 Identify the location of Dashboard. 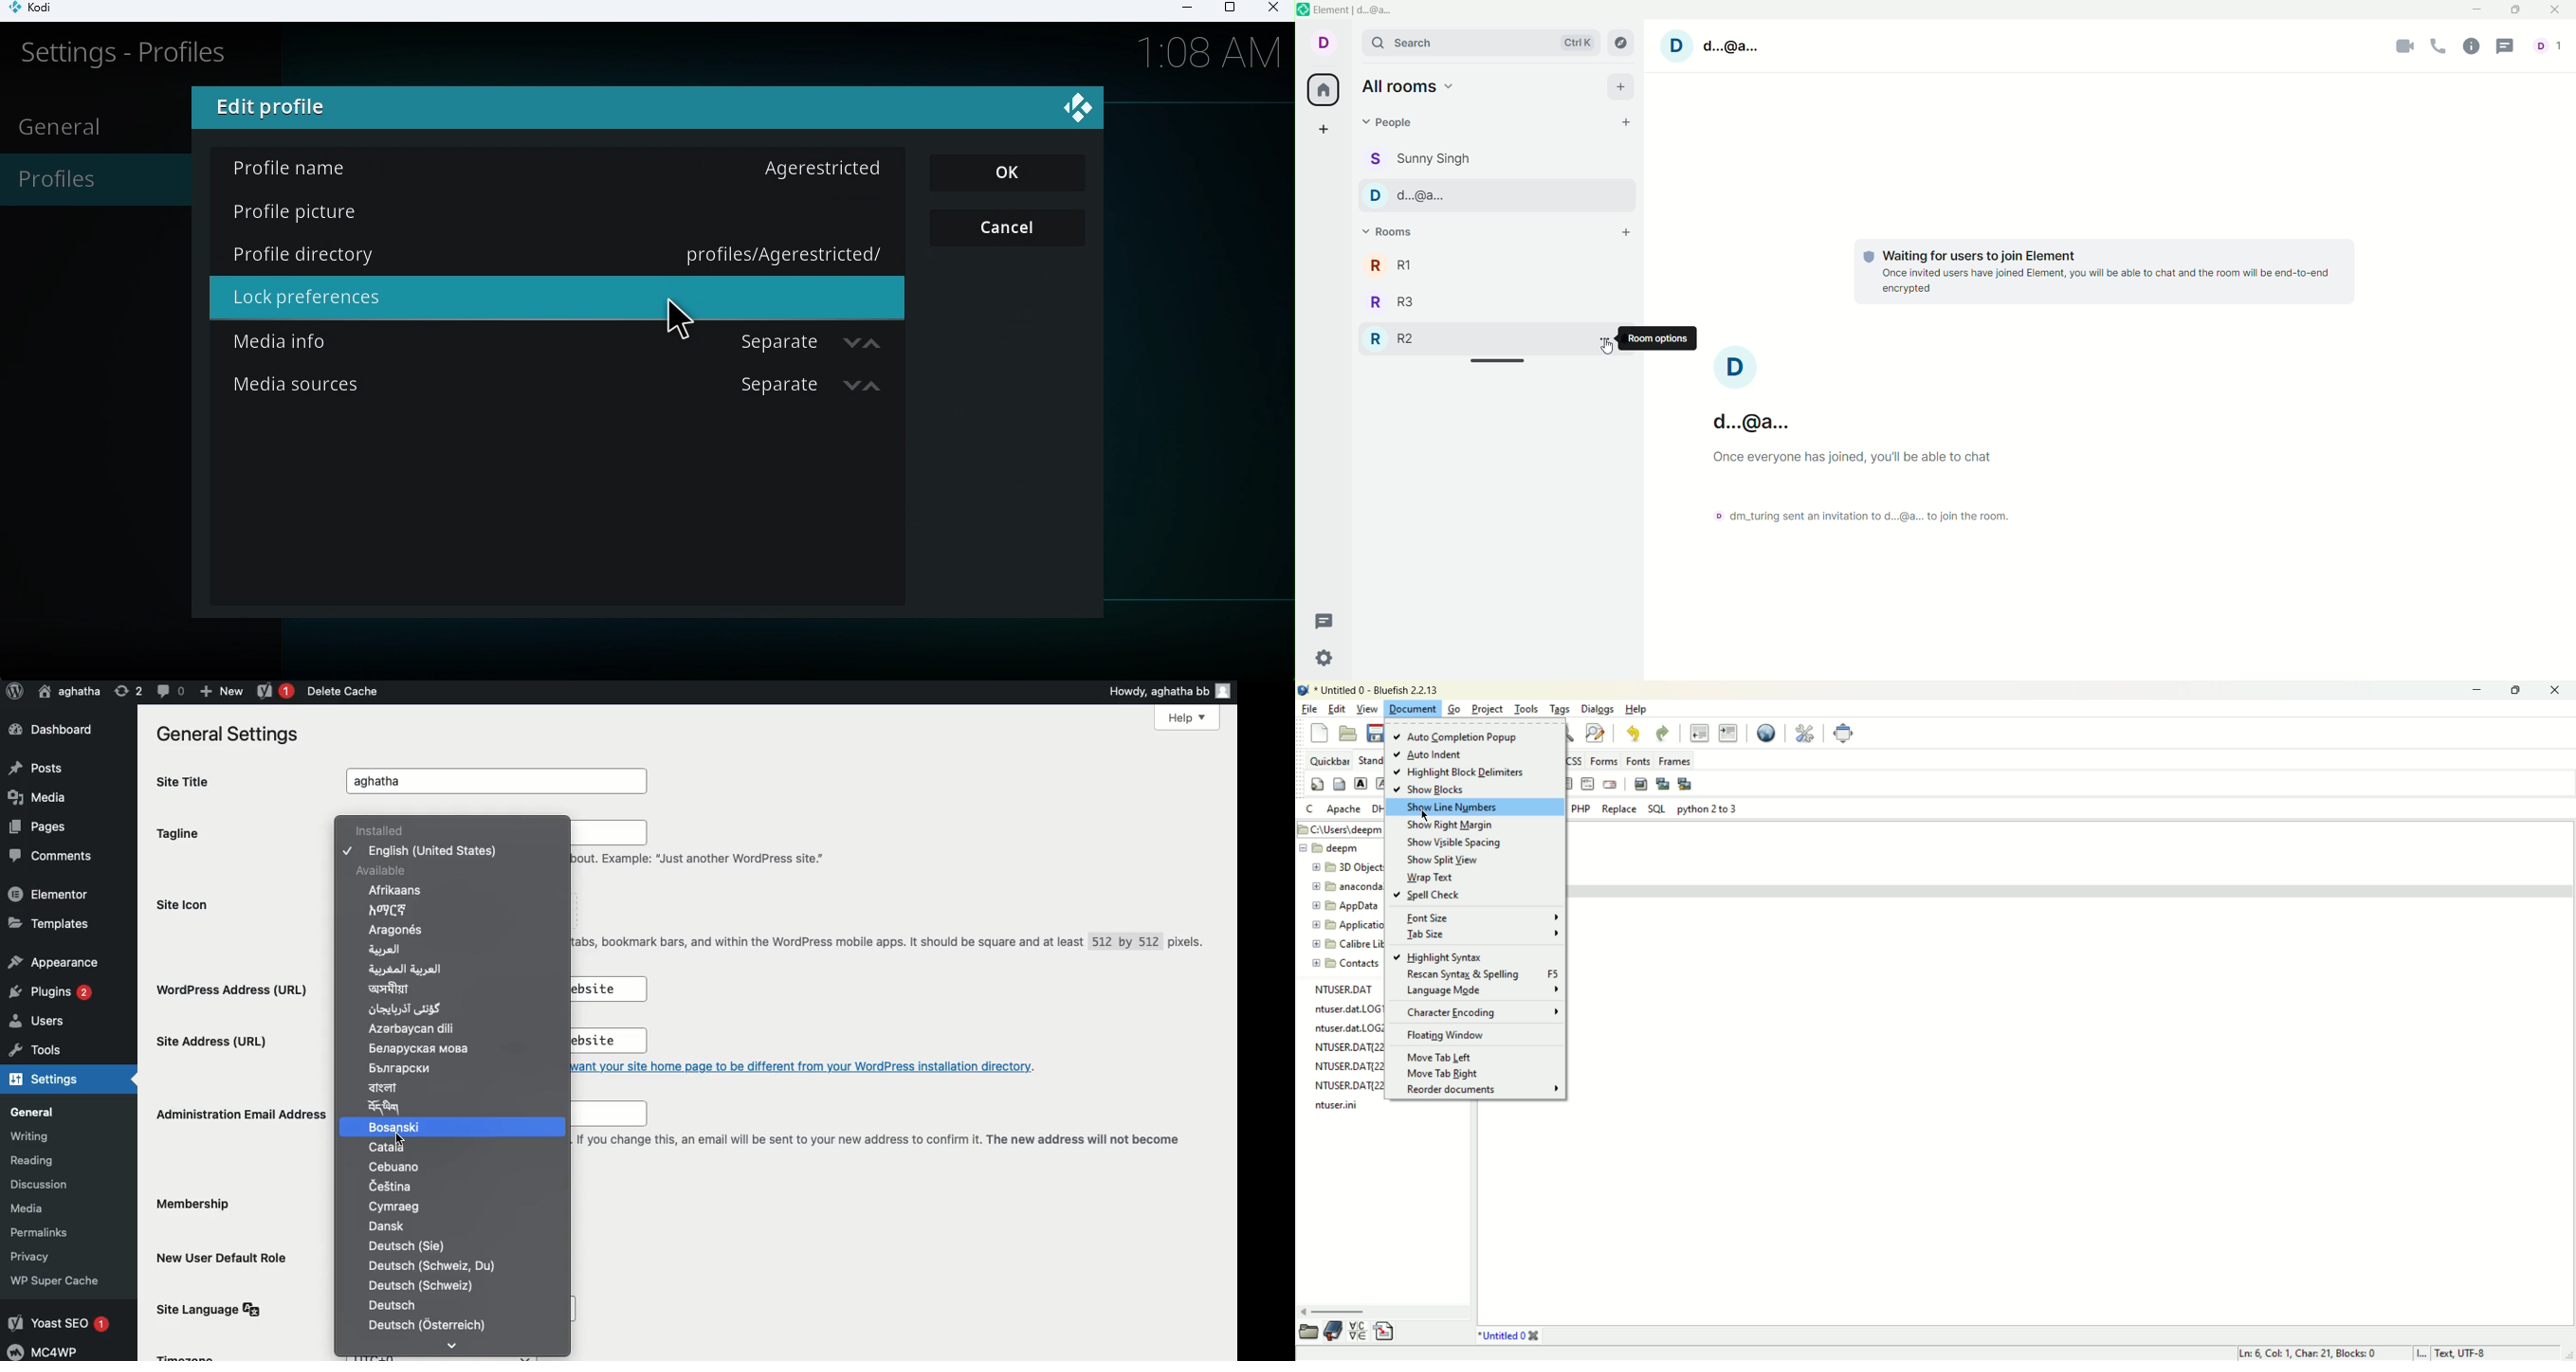
(49, 729).